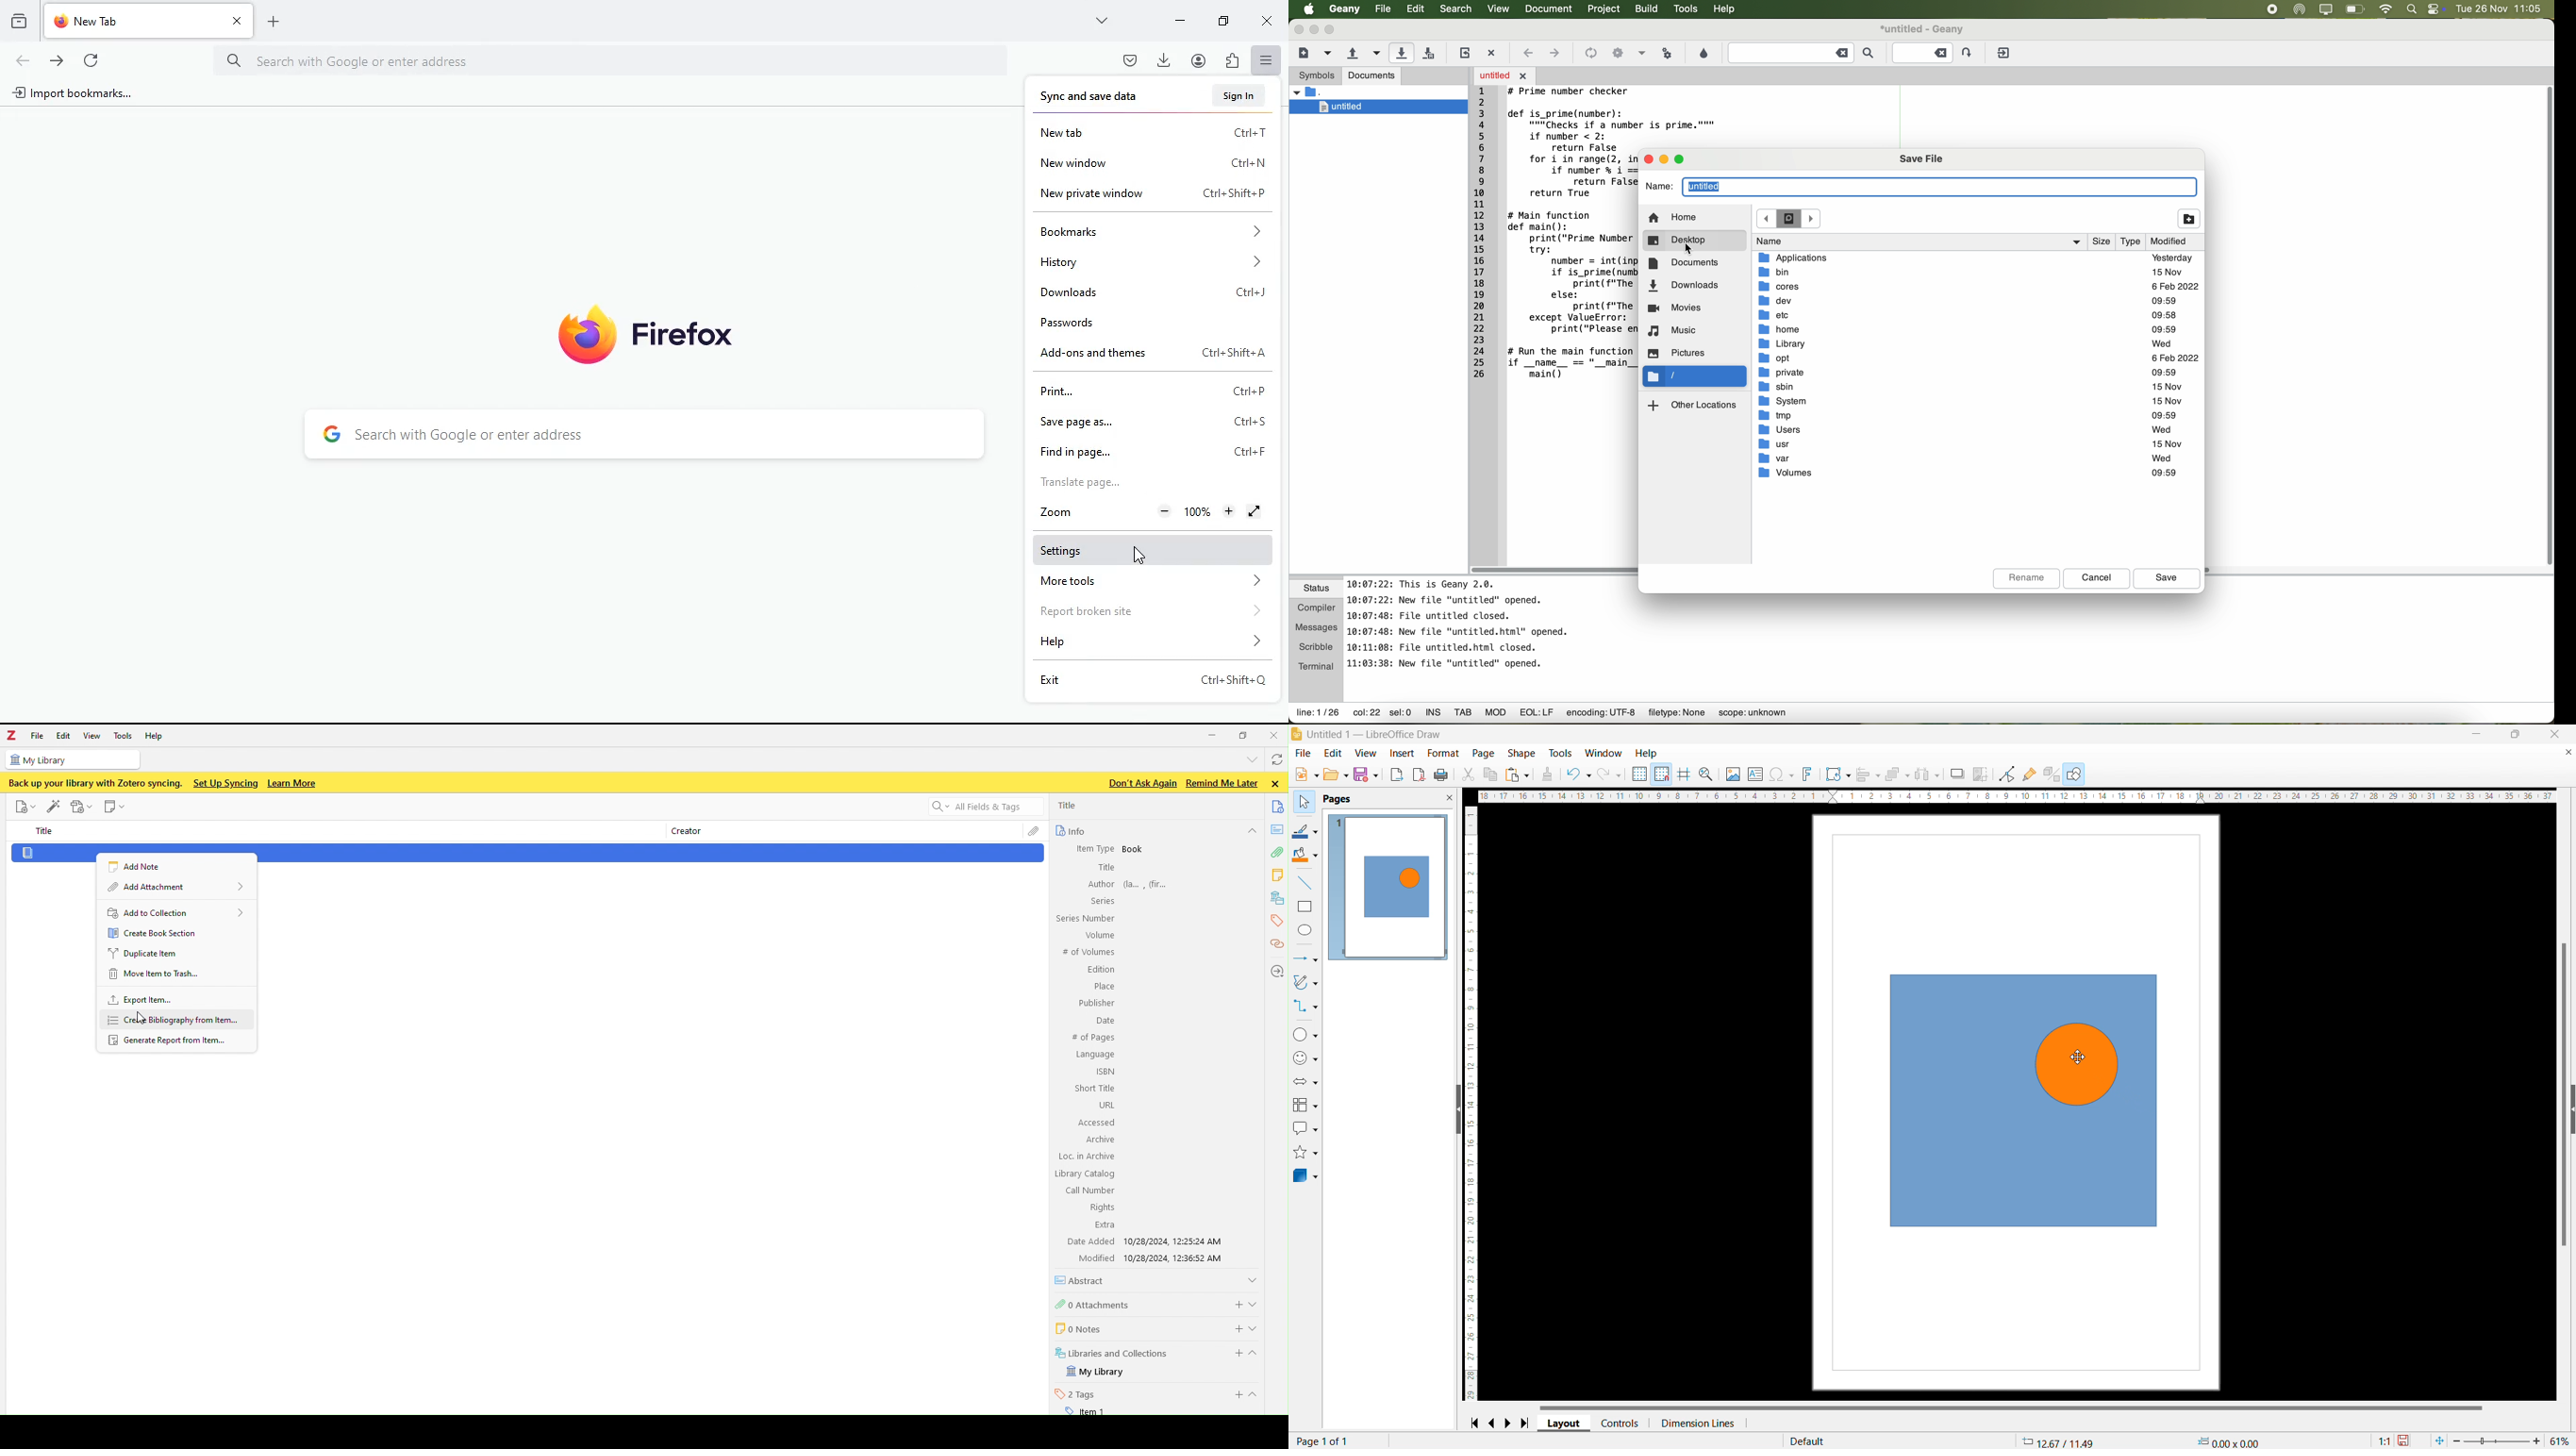 The width and height of the screenshot is (2576, 1456). Describe the element at coordinates (2564, 1095) in the screenshot. I see `vertical scrollbar` at that location.